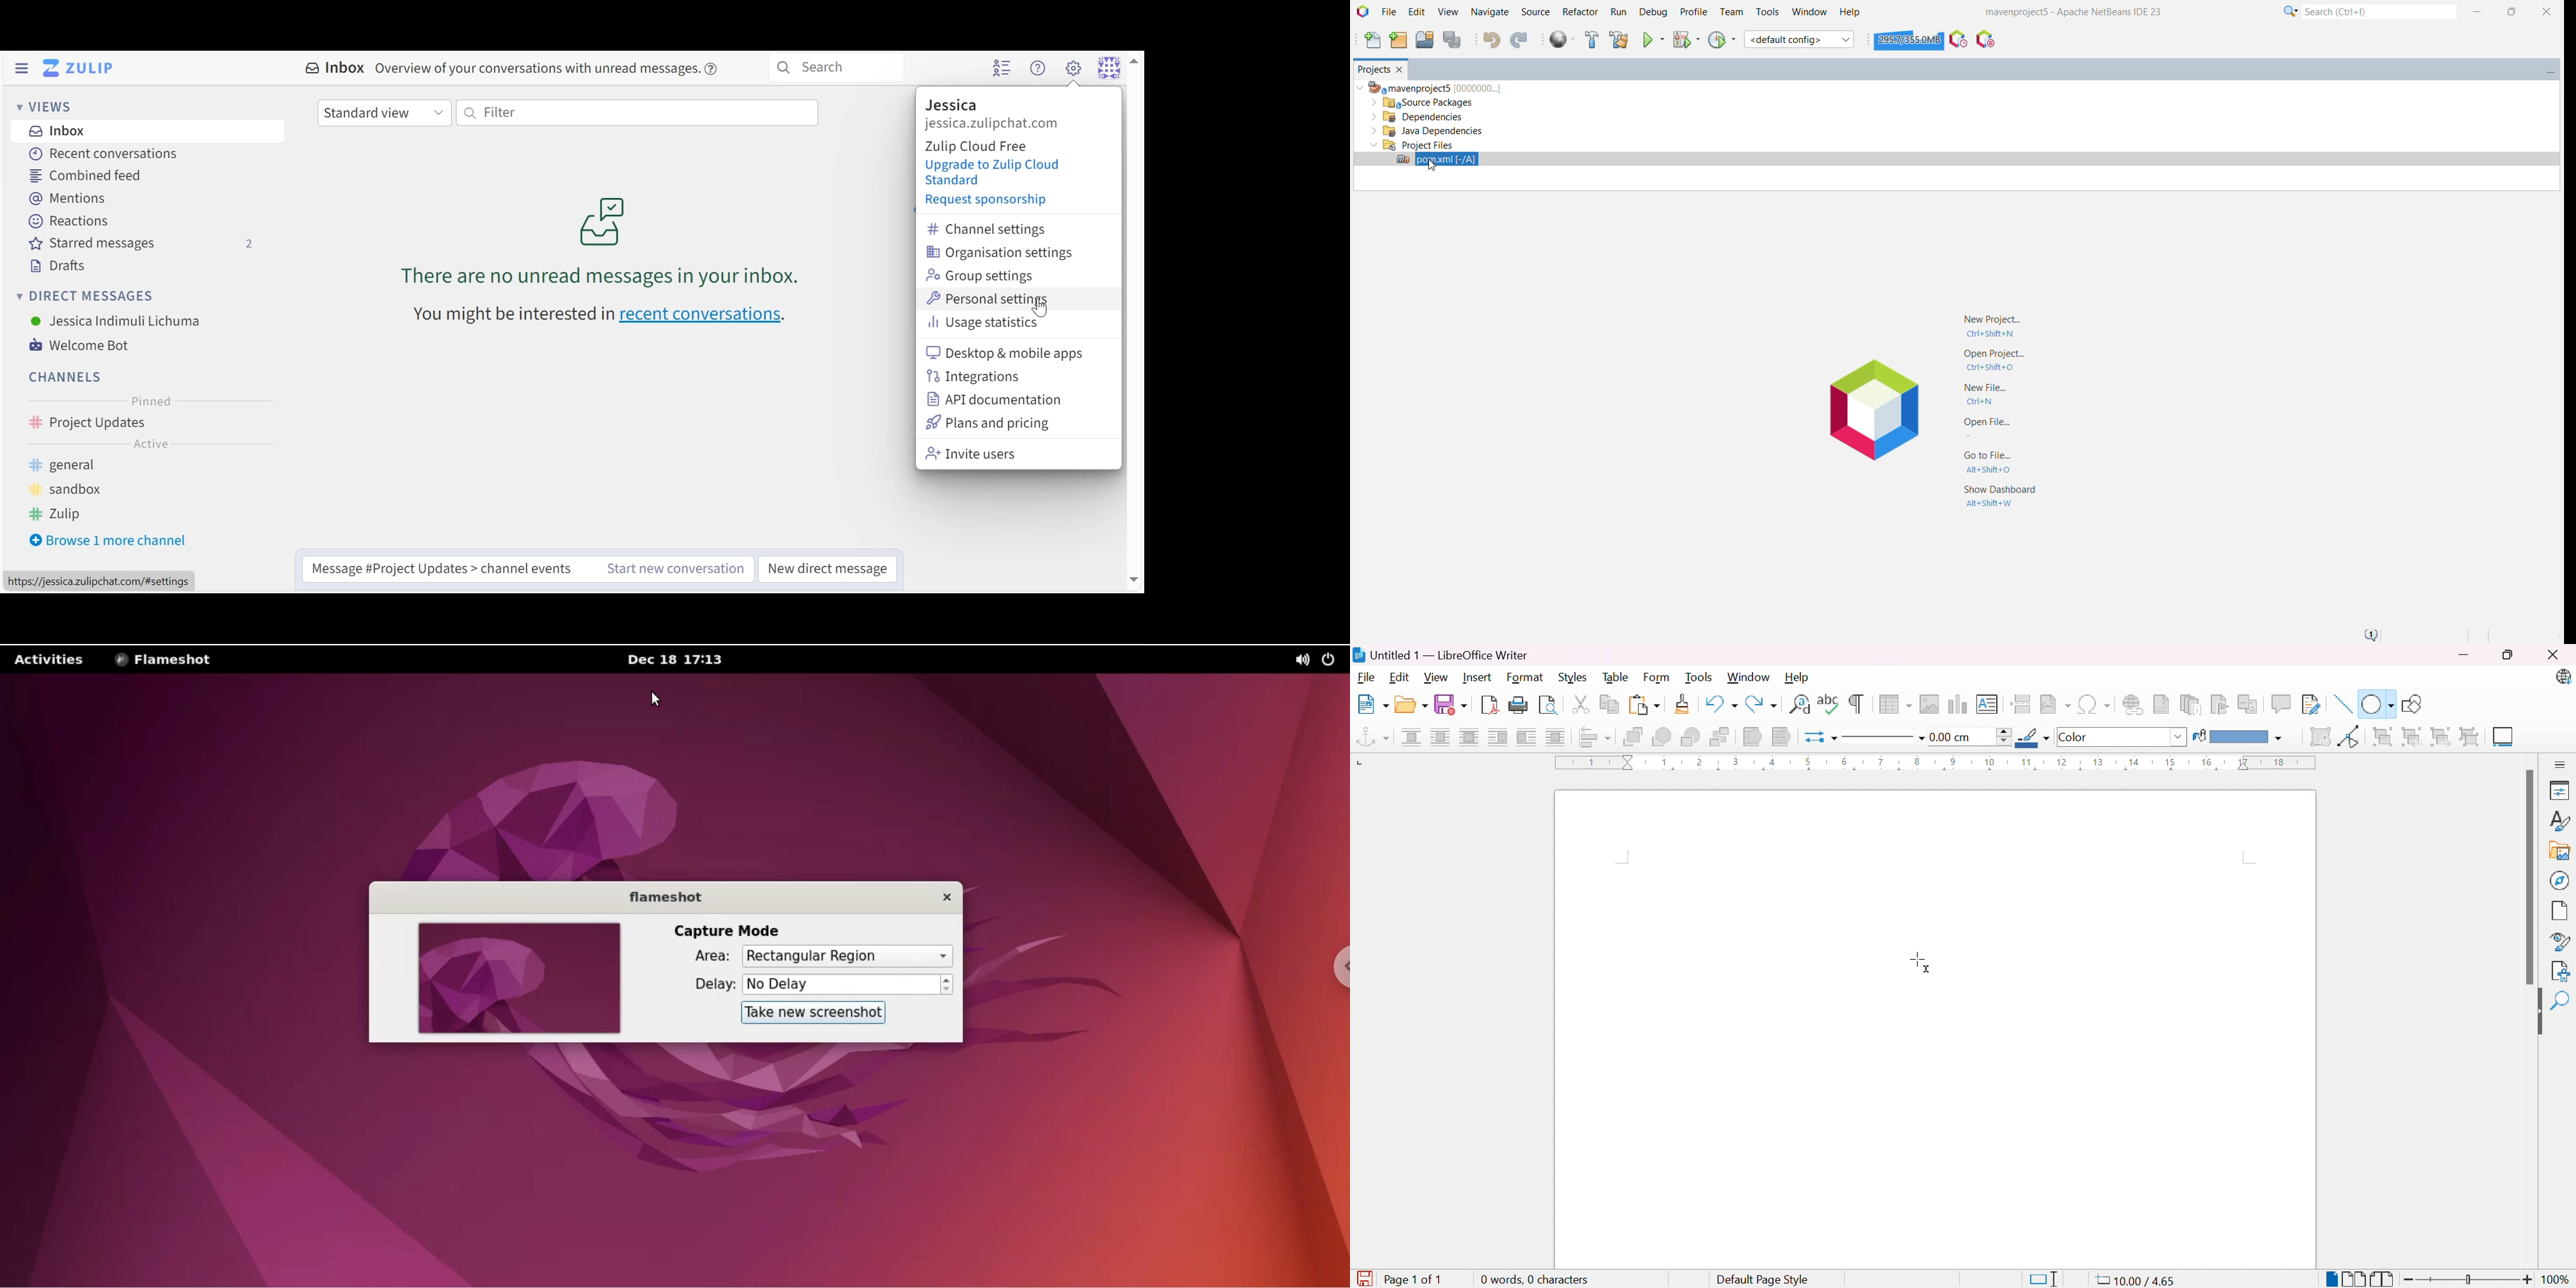 Image resolution: width=2576 pixels, height=1288 pixels. Describe the element at coordinates (2558, 1280) in the screenshot. I see `100%` at that location.